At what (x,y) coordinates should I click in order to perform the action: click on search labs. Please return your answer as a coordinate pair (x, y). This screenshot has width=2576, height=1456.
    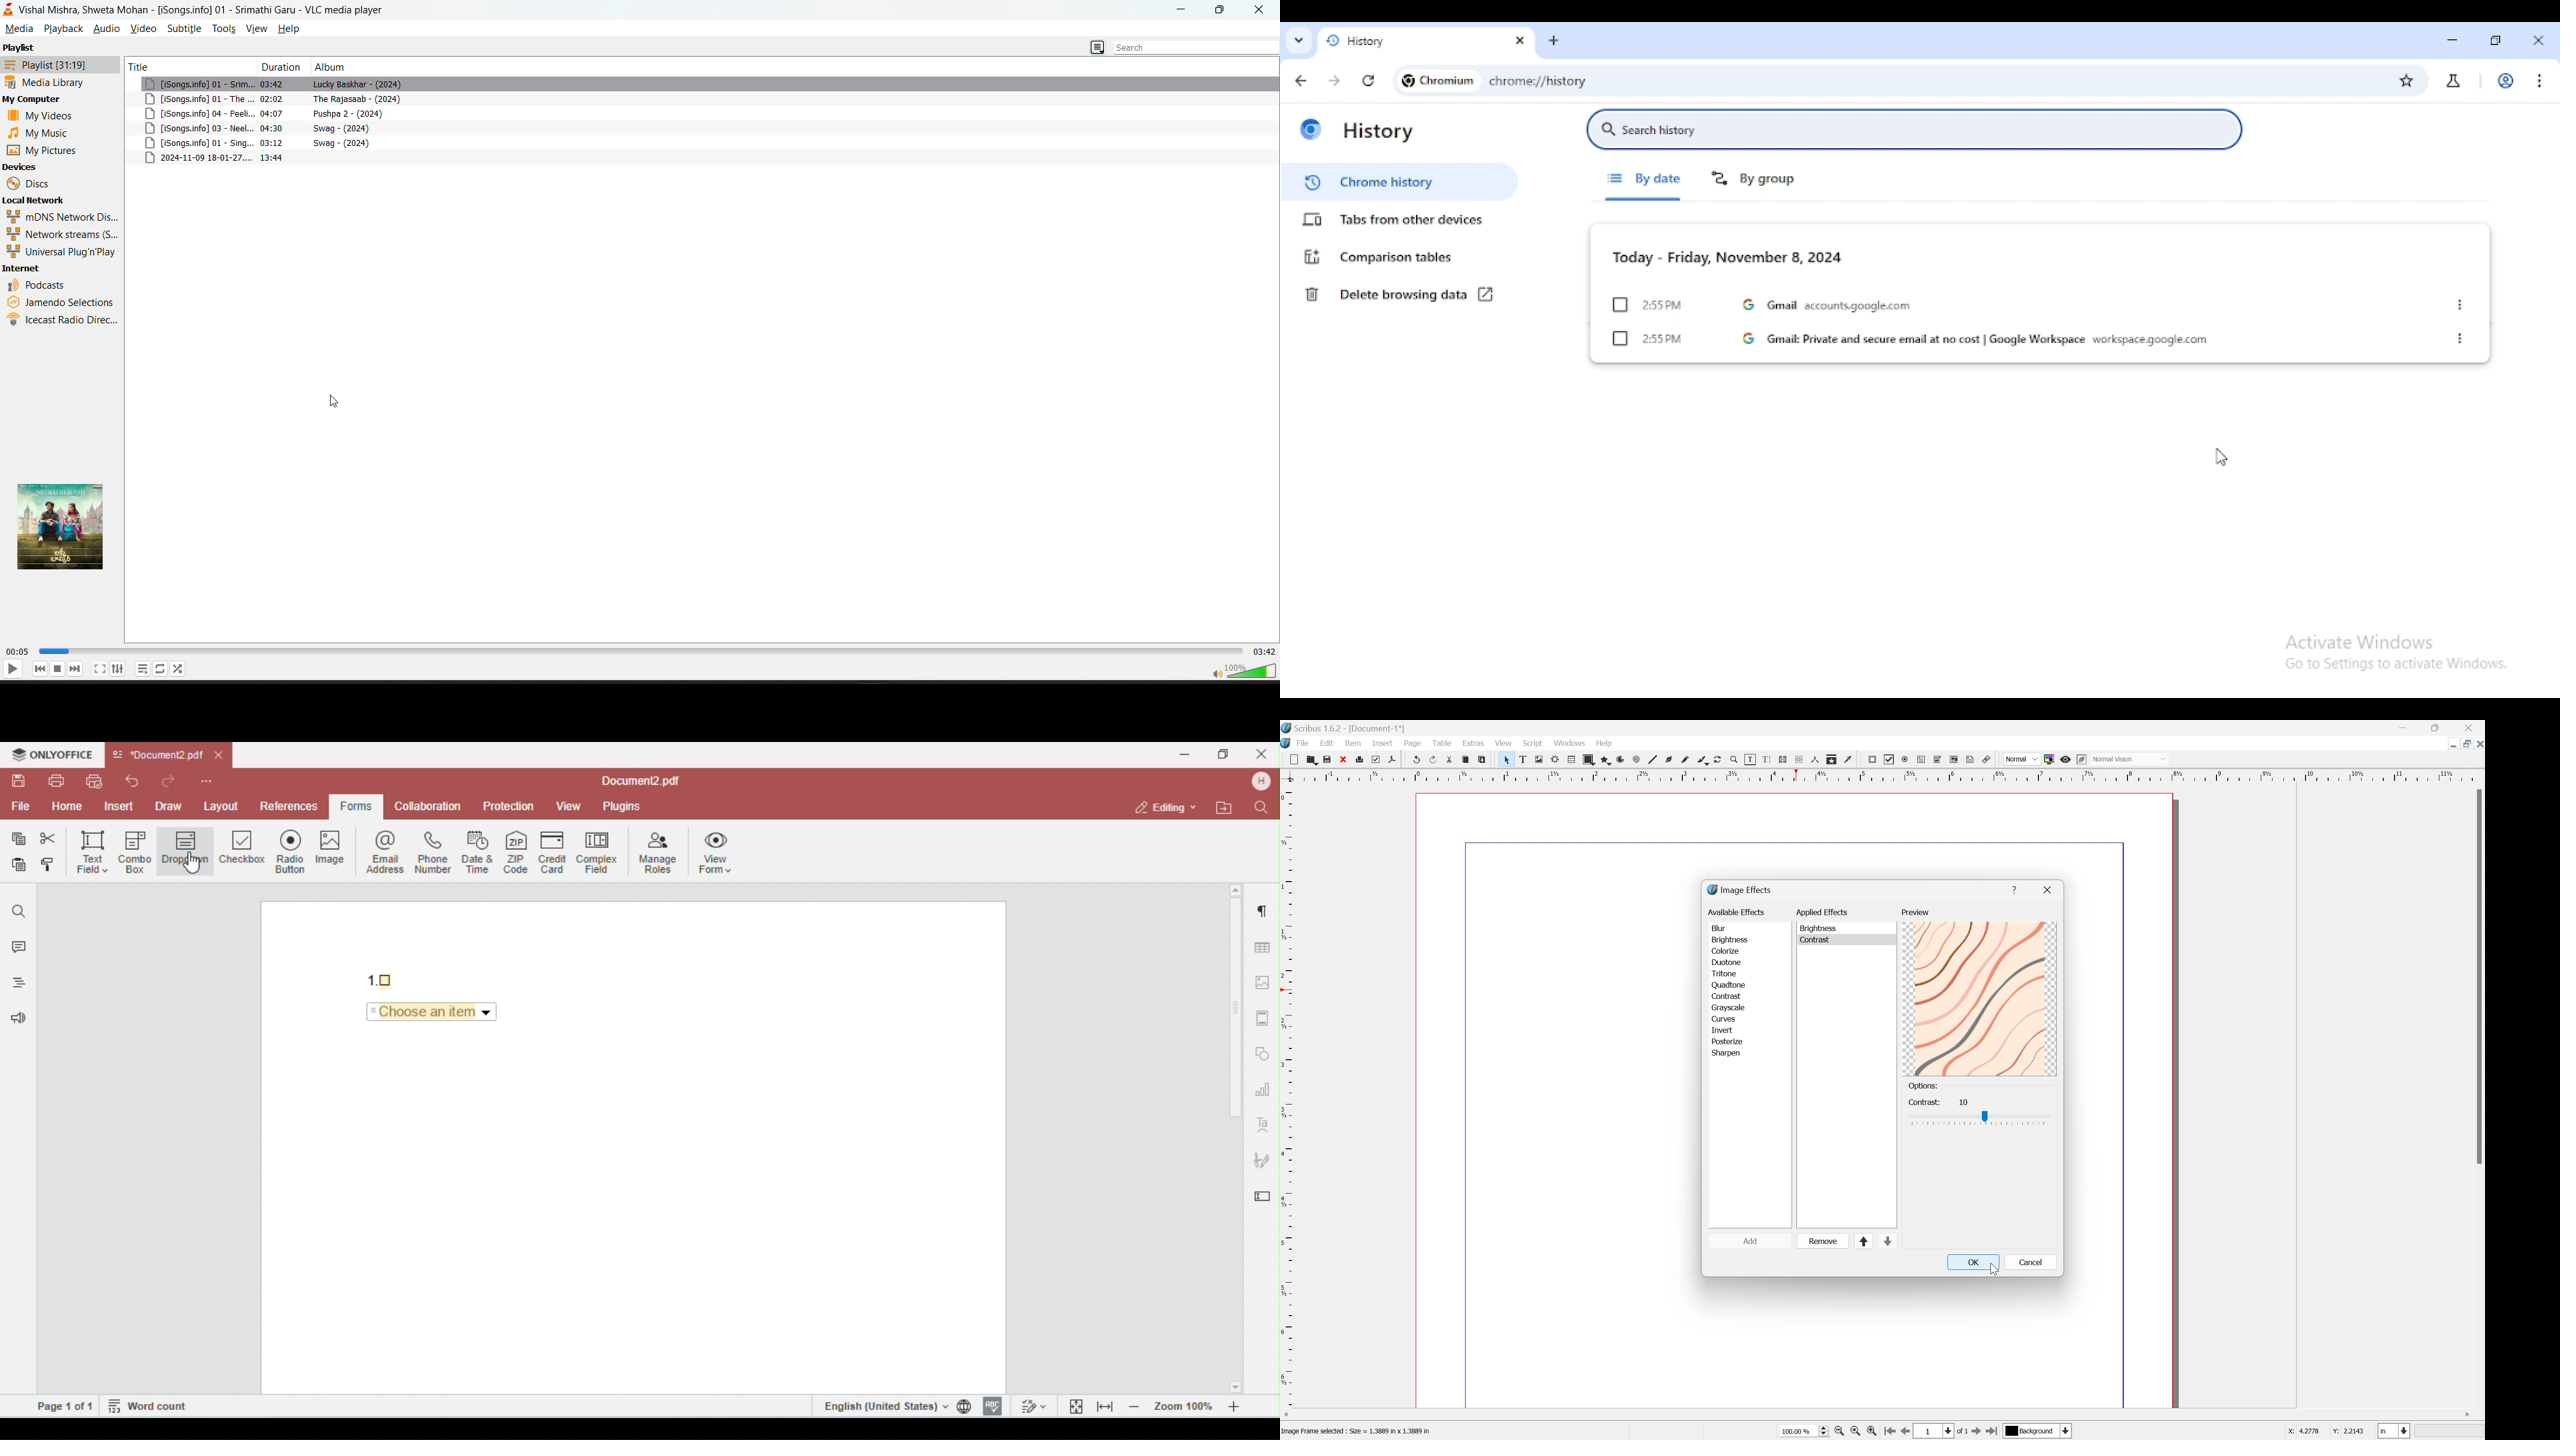
    Looking at the image, I should click on (2453, 81).